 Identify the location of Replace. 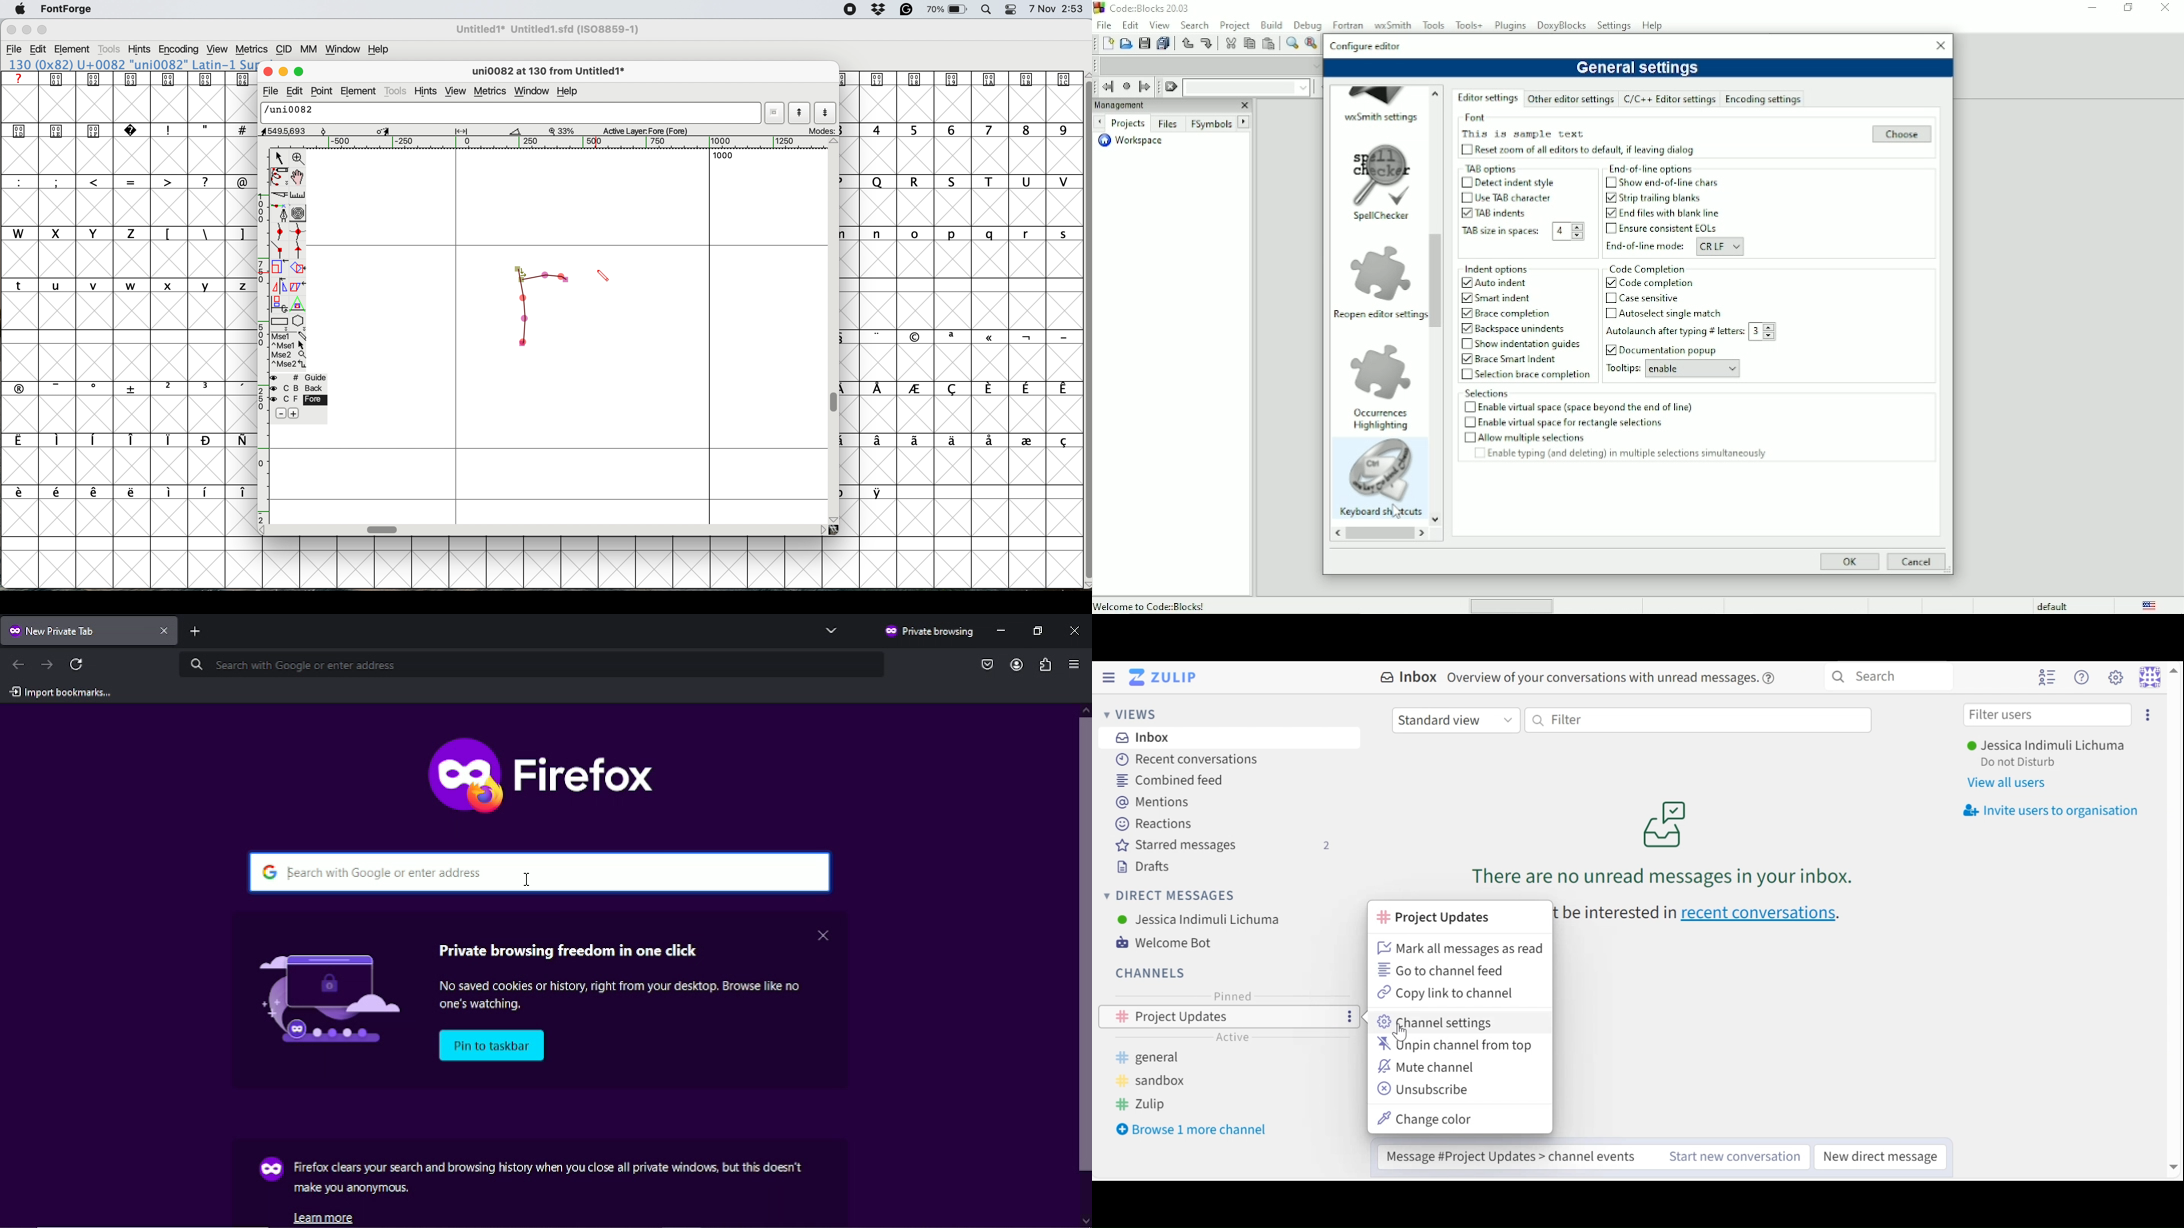
(1312, 44).